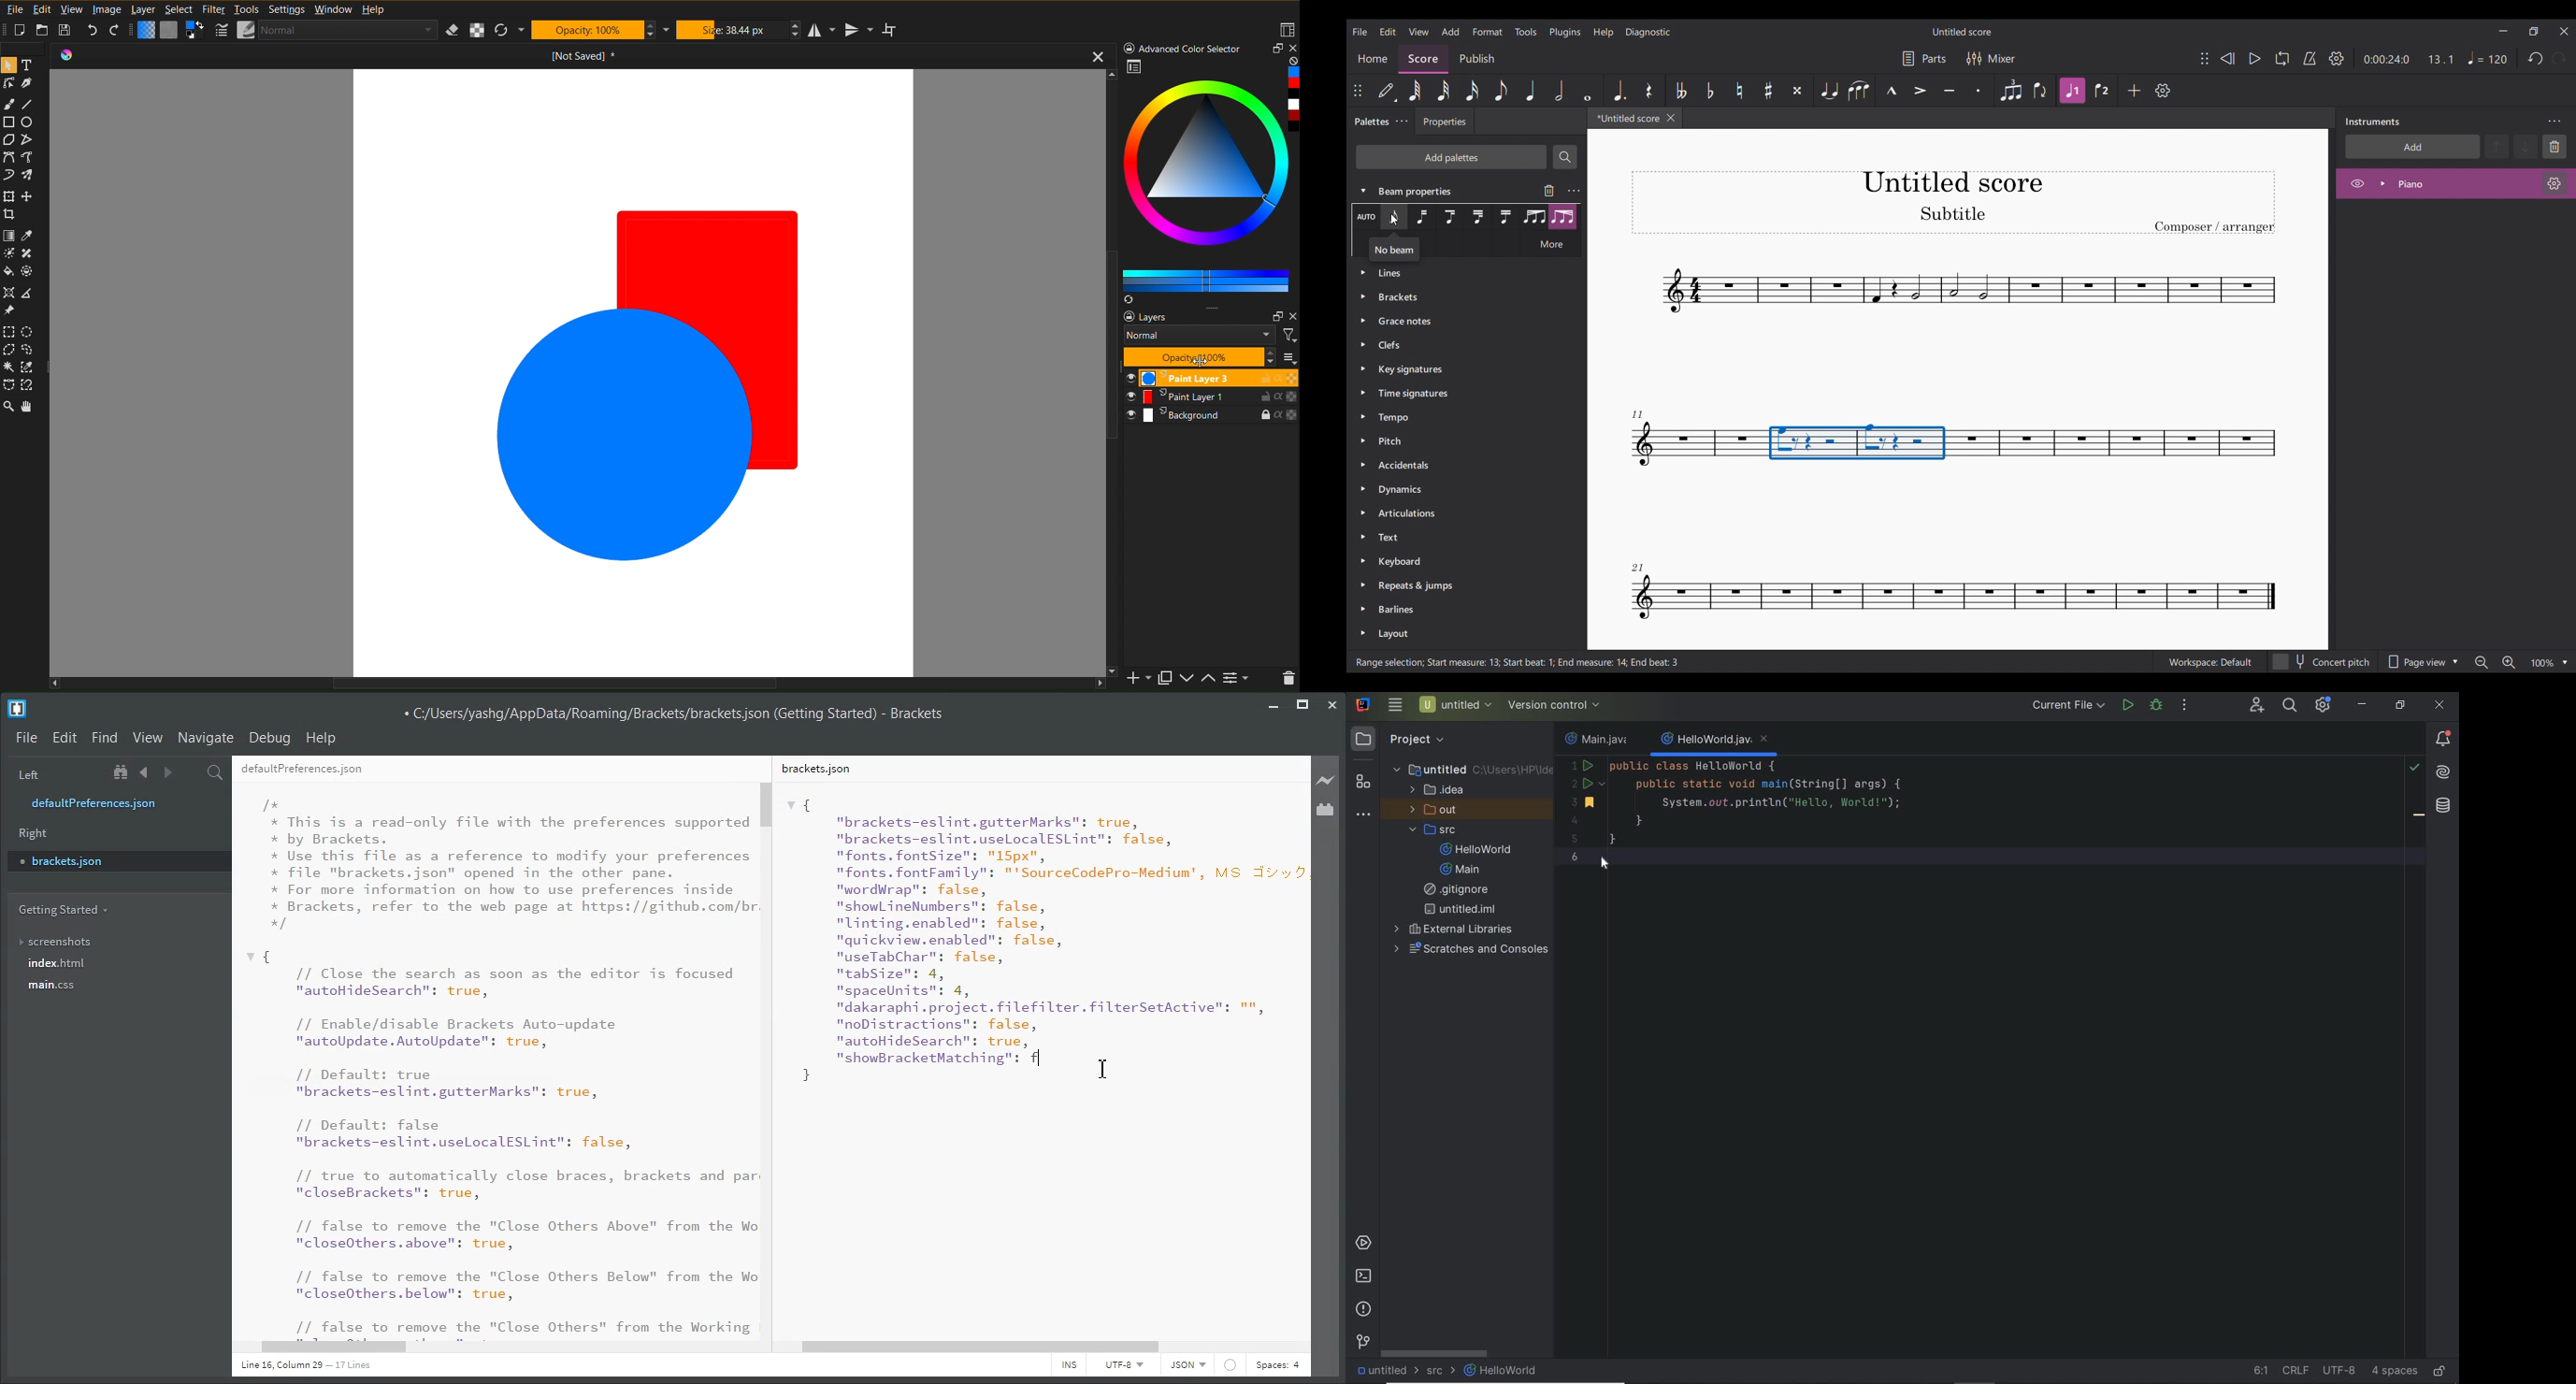 The image size is (2576, 1400). What do you see at coordinates (1211, 378) in the screenshot?
I see `Paint Layer 3` at bounding box center [1211, 378].